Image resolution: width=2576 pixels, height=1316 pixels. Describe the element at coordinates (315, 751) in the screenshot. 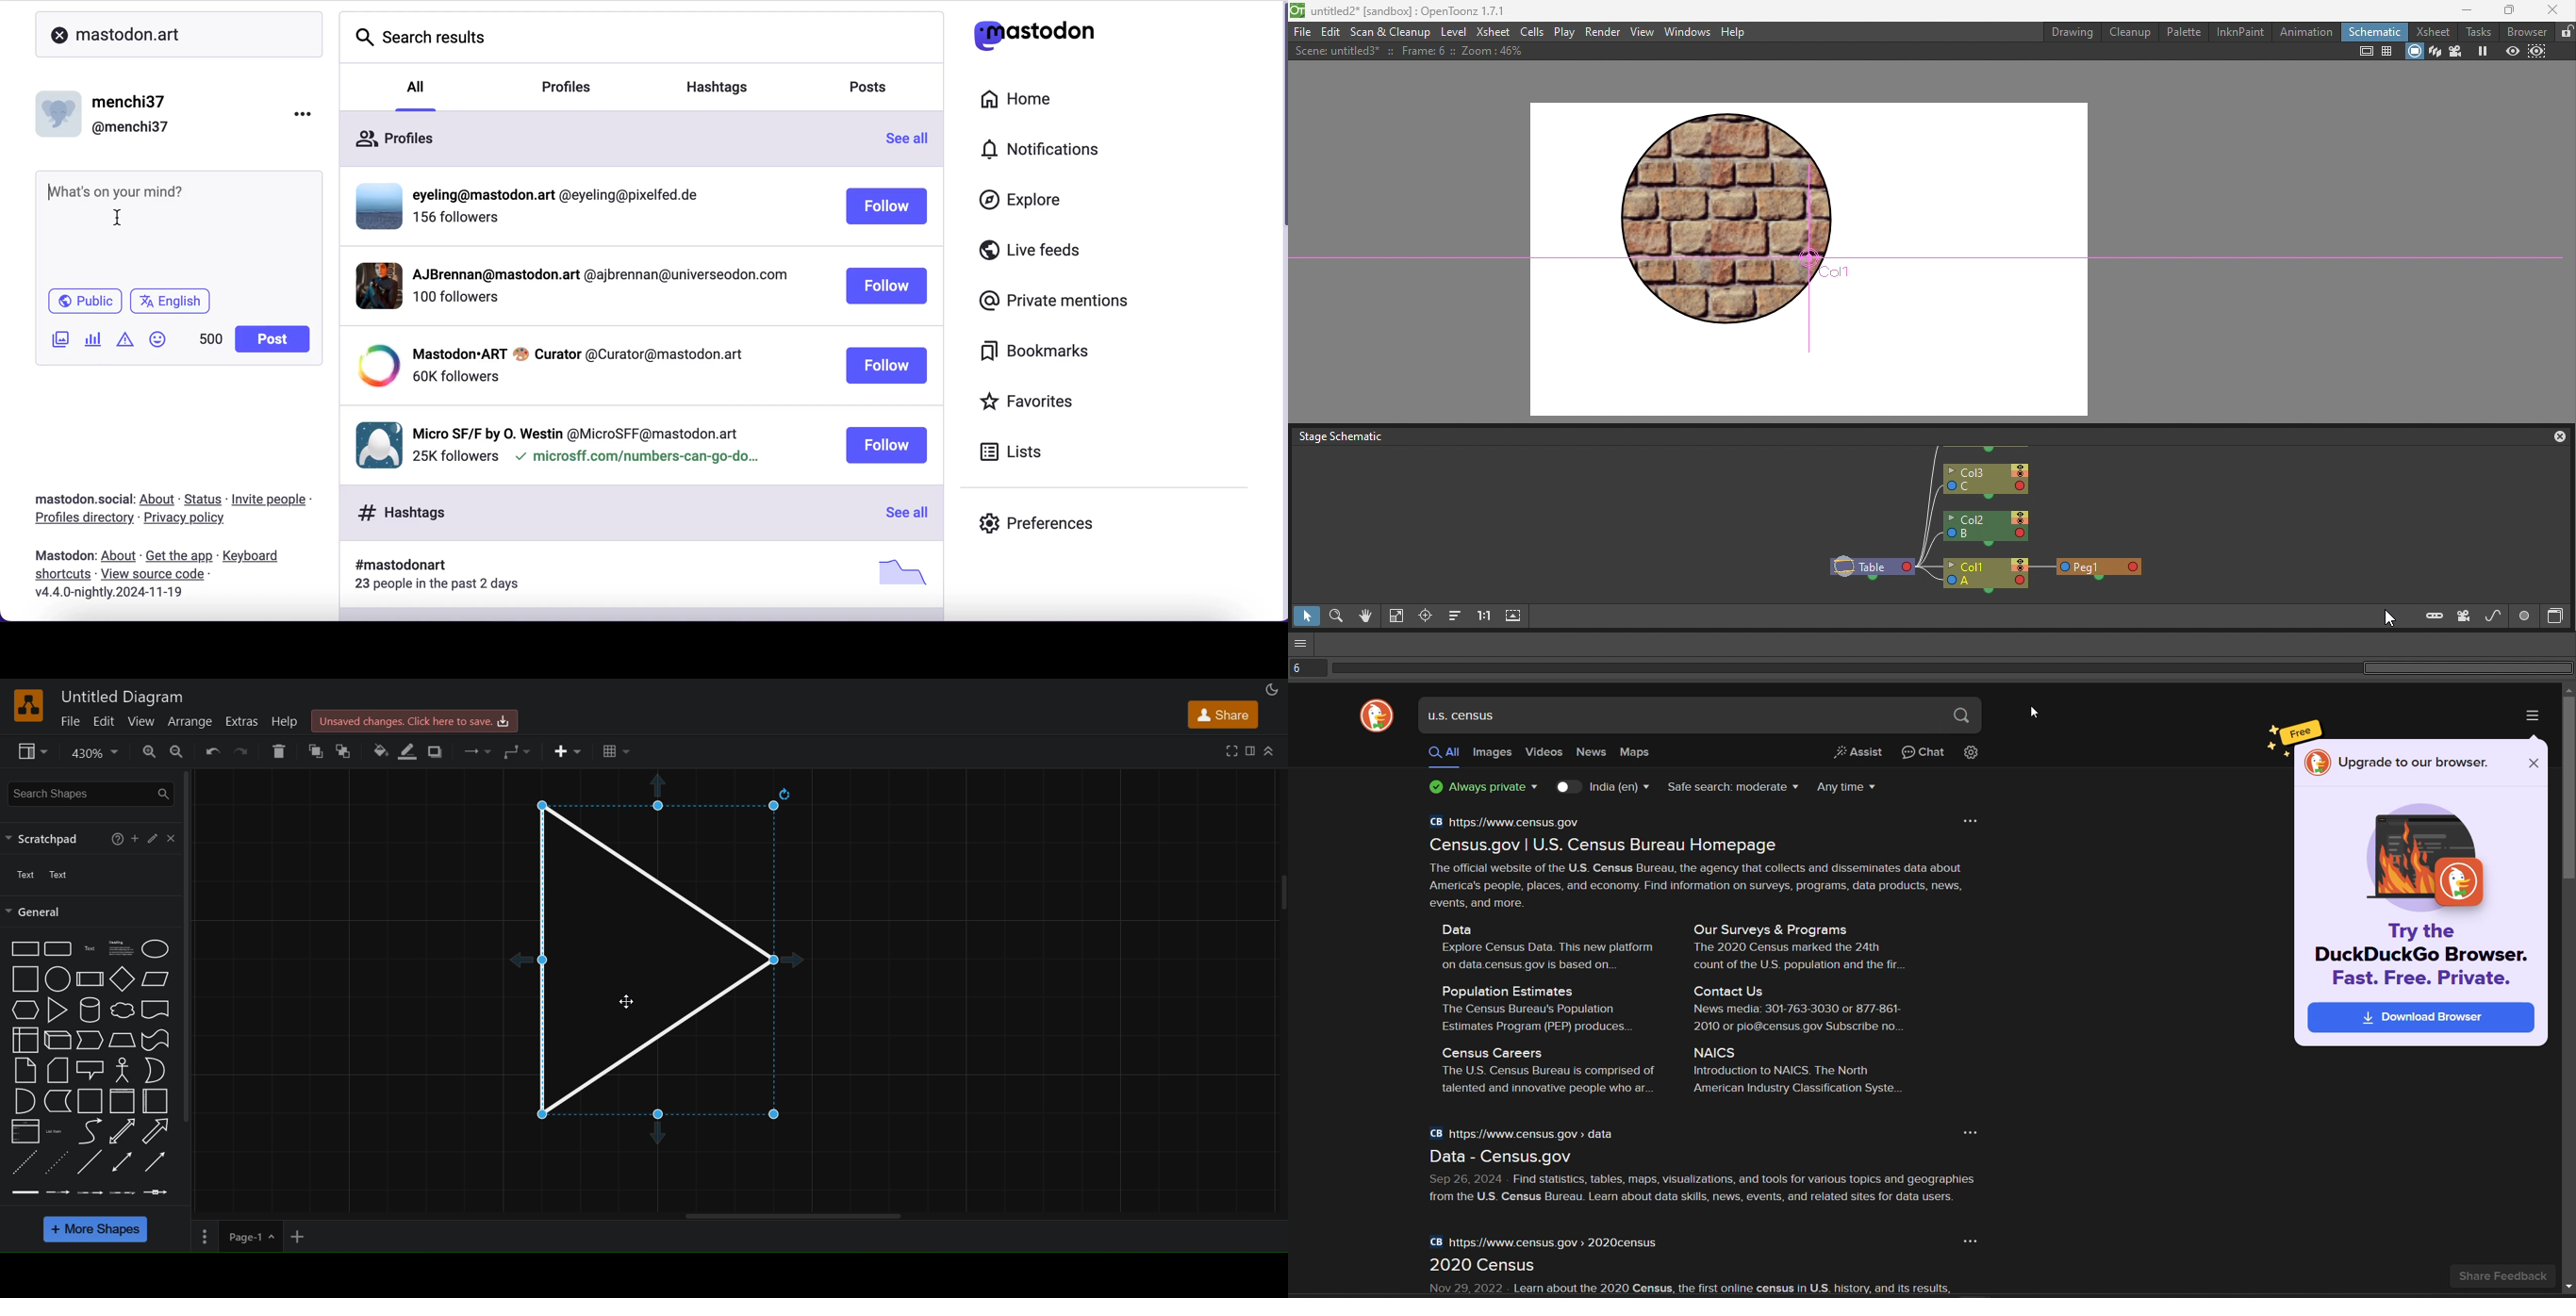

I see `to front` at that location.